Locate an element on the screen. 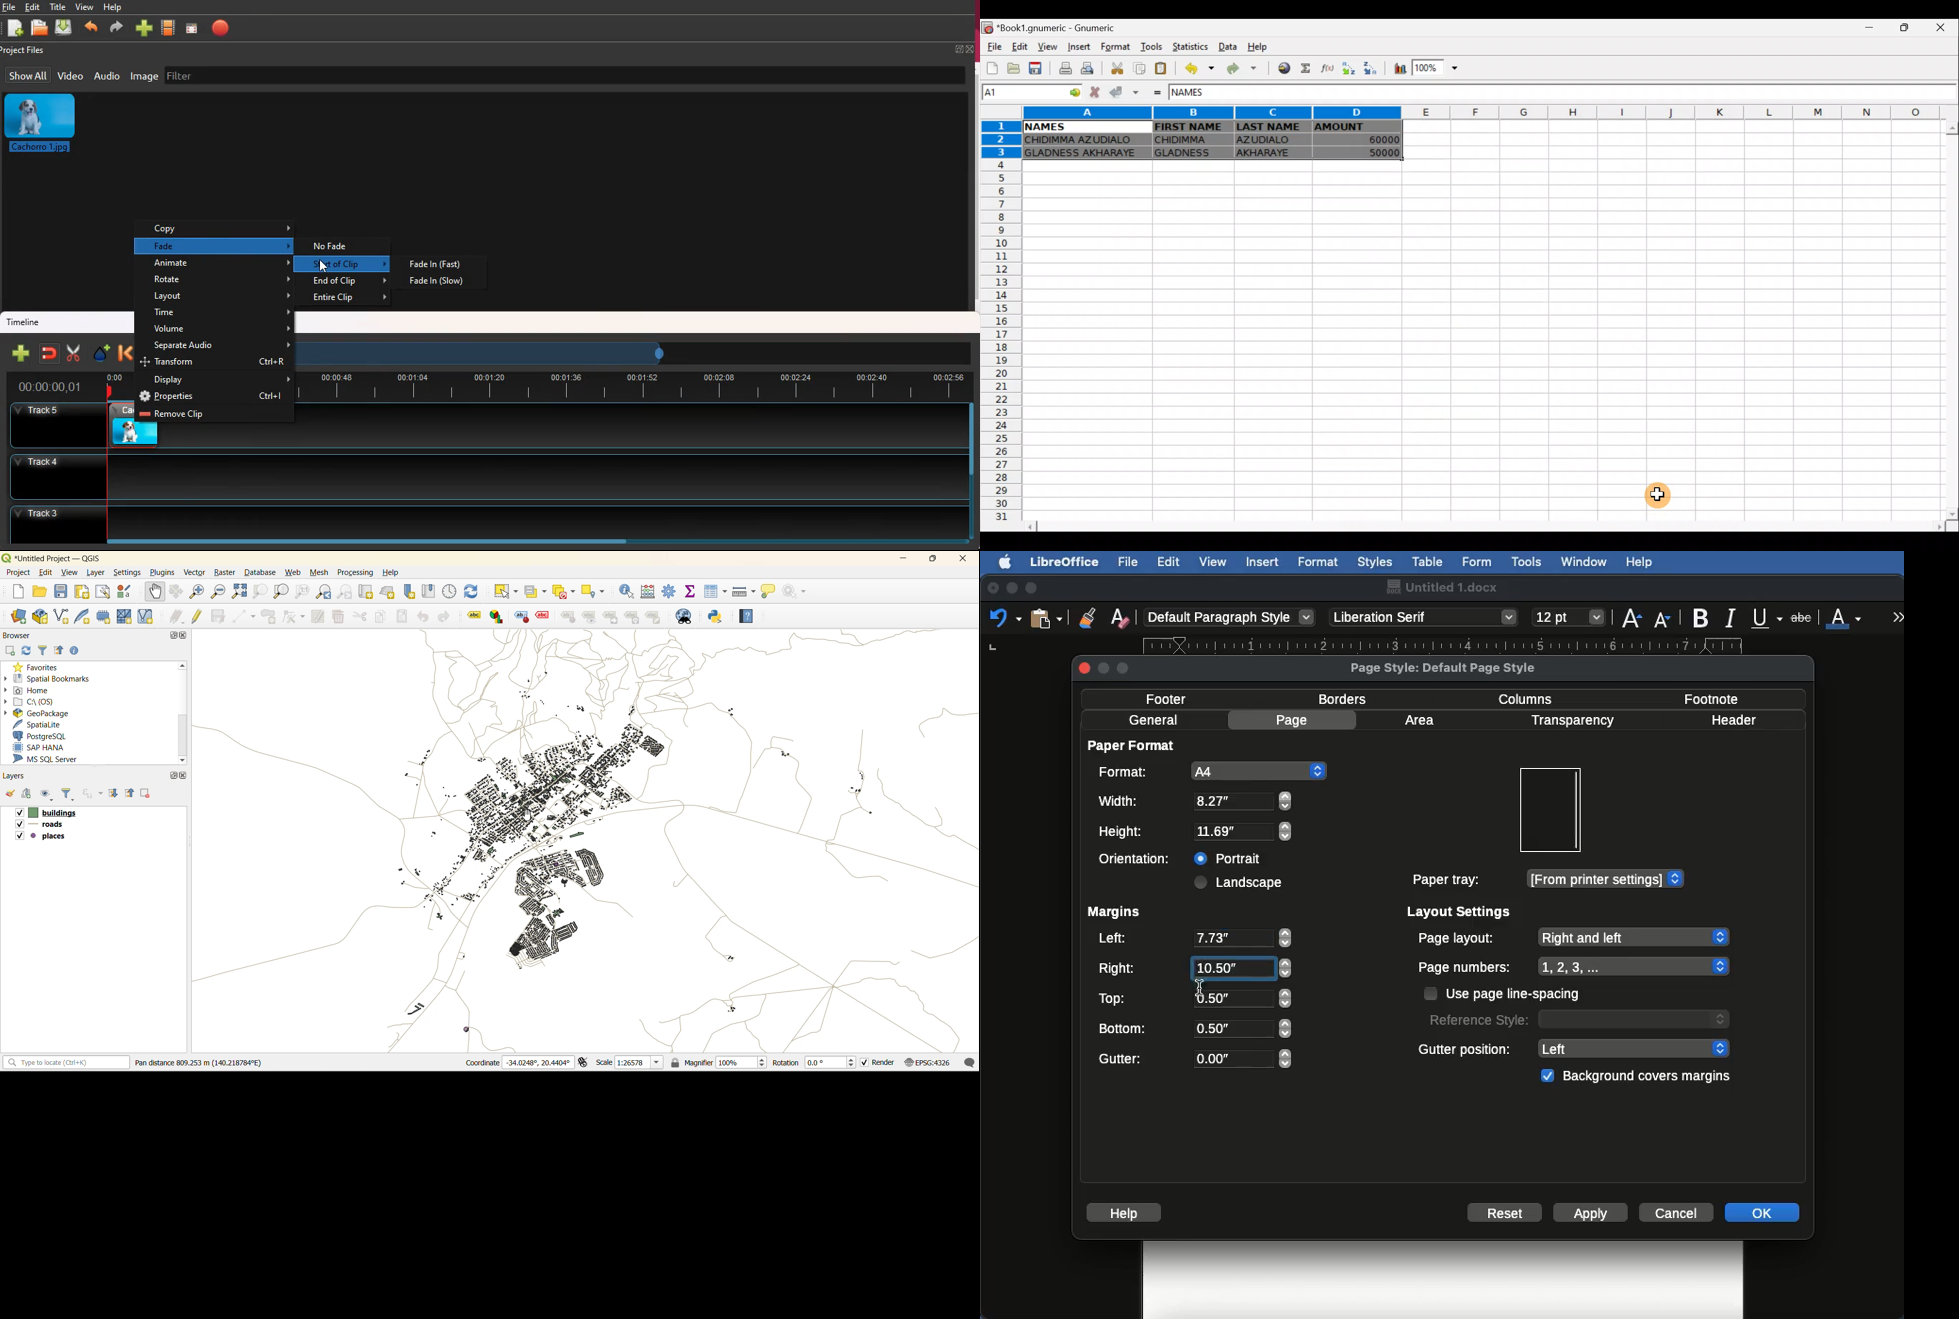  fade is located at coordinates (222, 246).